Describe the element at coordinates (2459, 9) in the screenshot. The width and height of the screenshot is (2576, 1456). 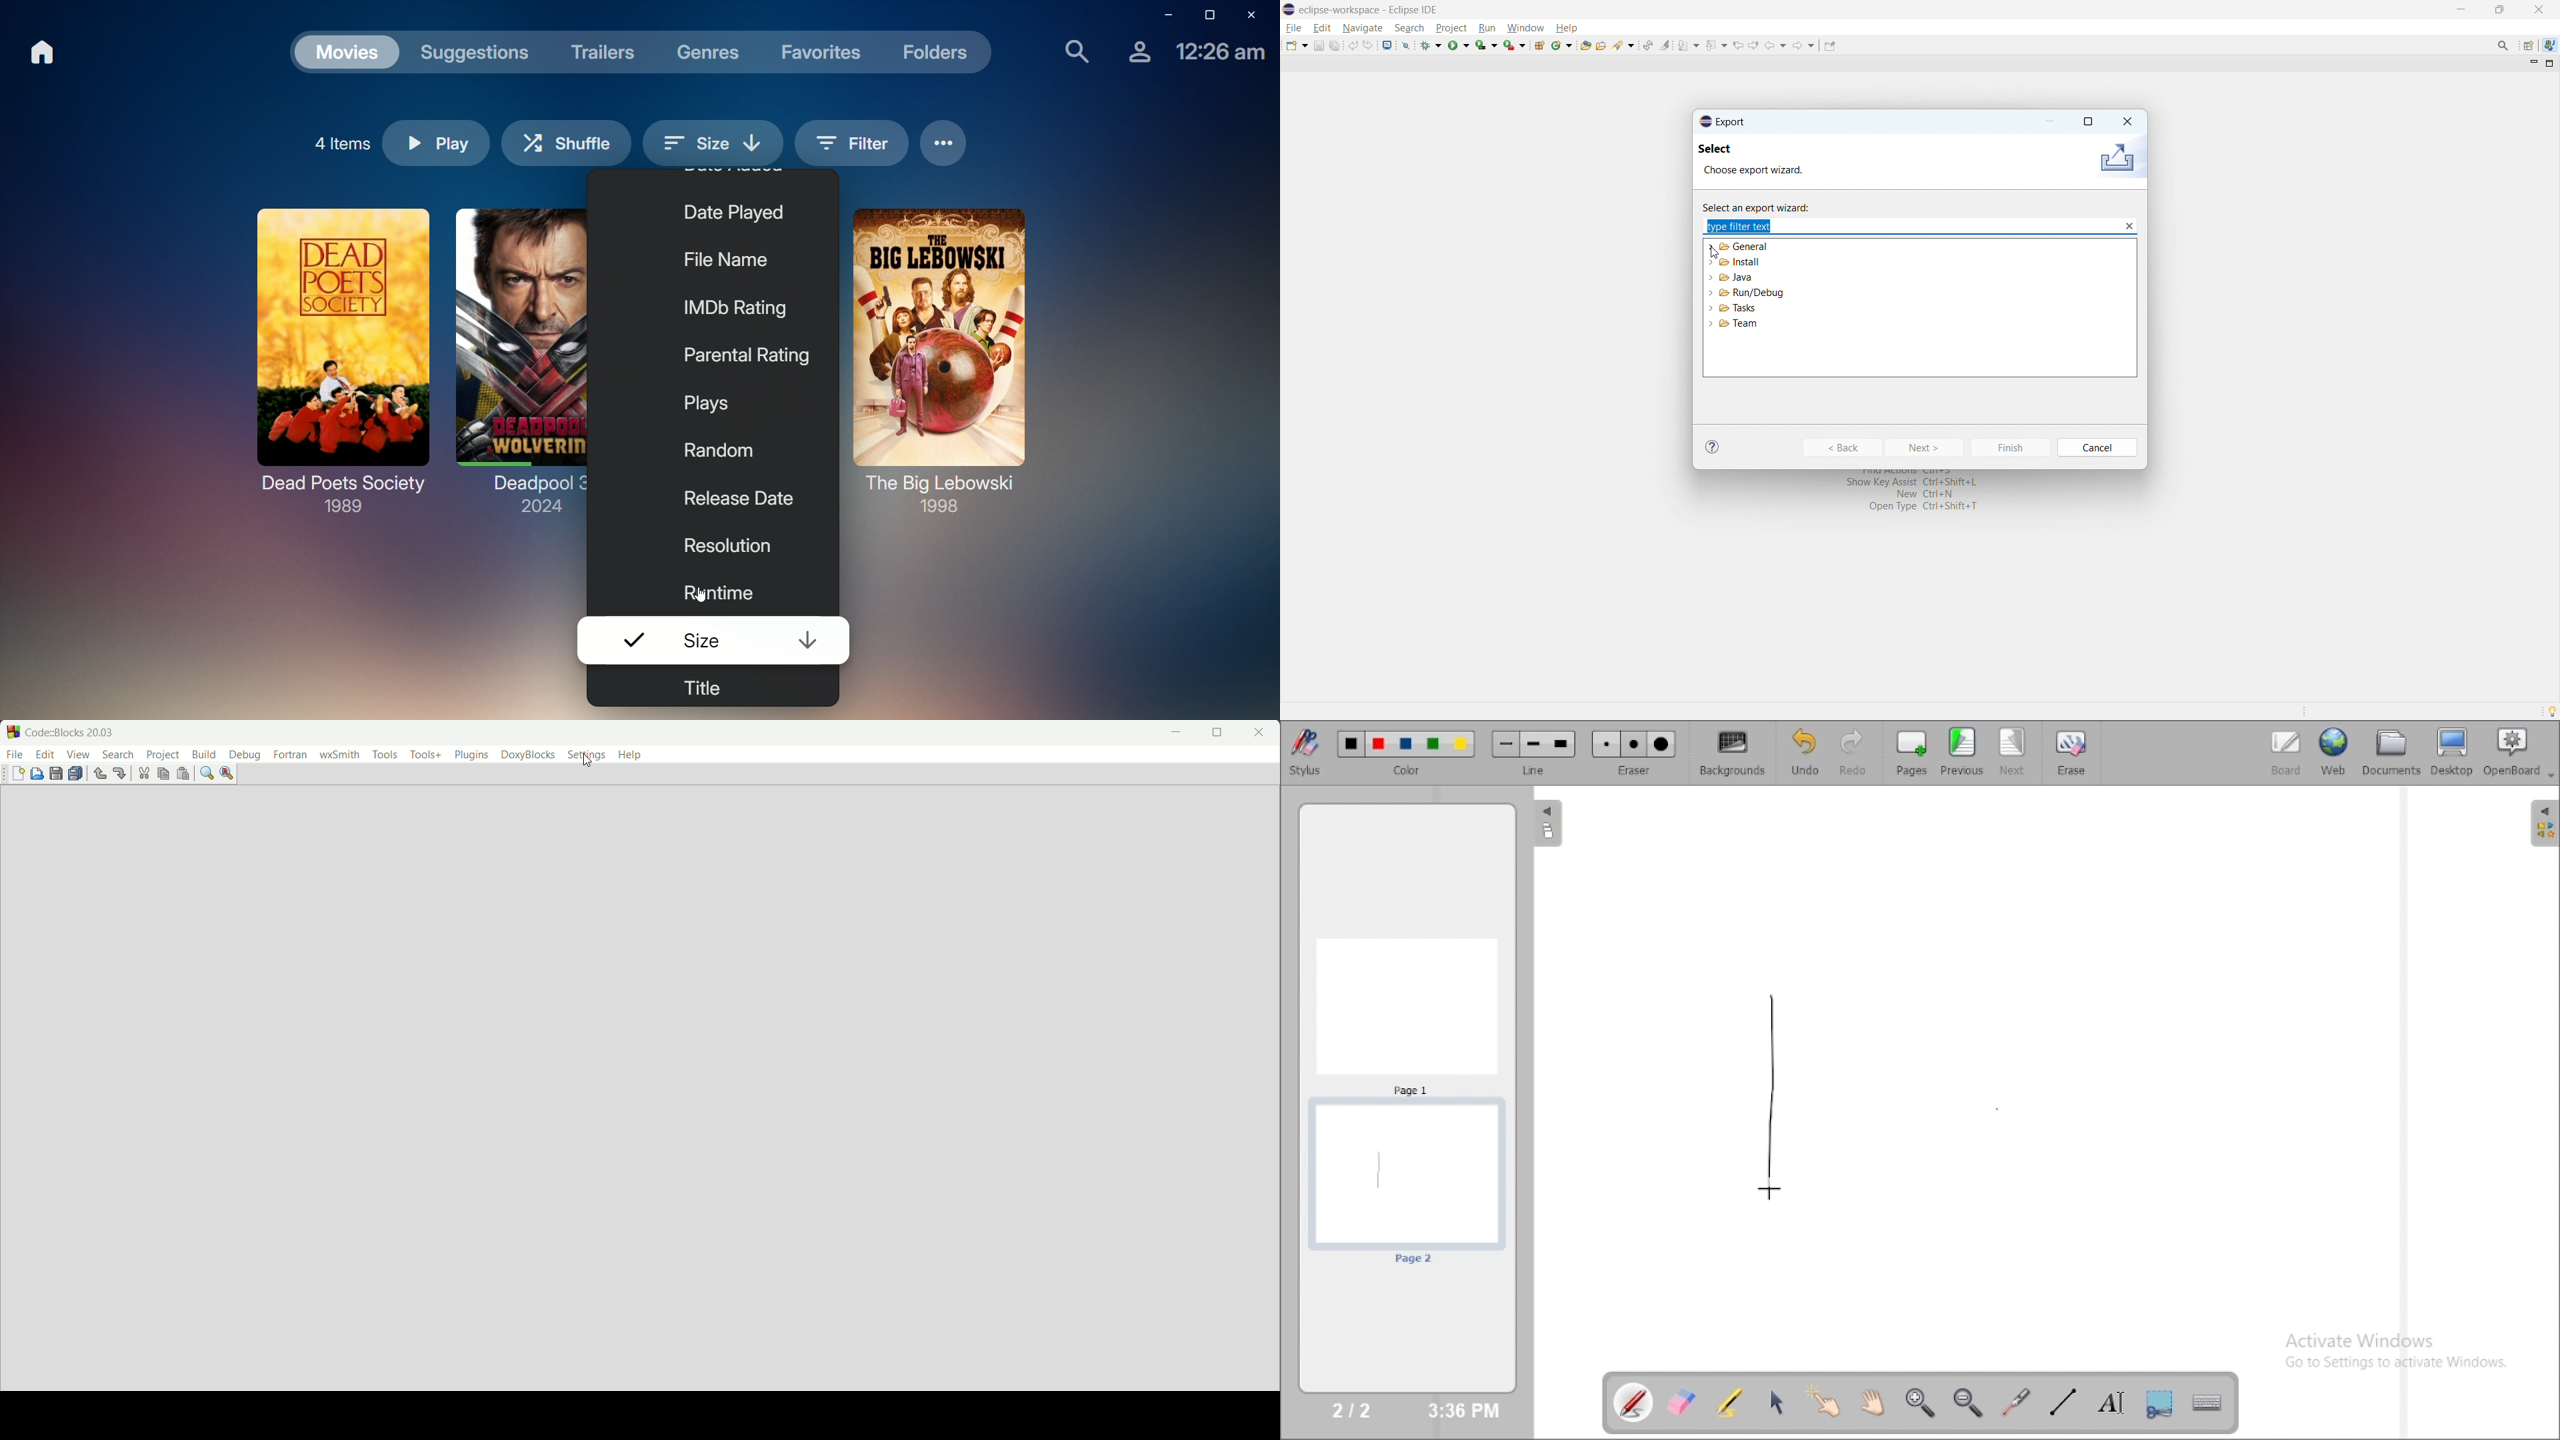
I see `minimize` at that location.